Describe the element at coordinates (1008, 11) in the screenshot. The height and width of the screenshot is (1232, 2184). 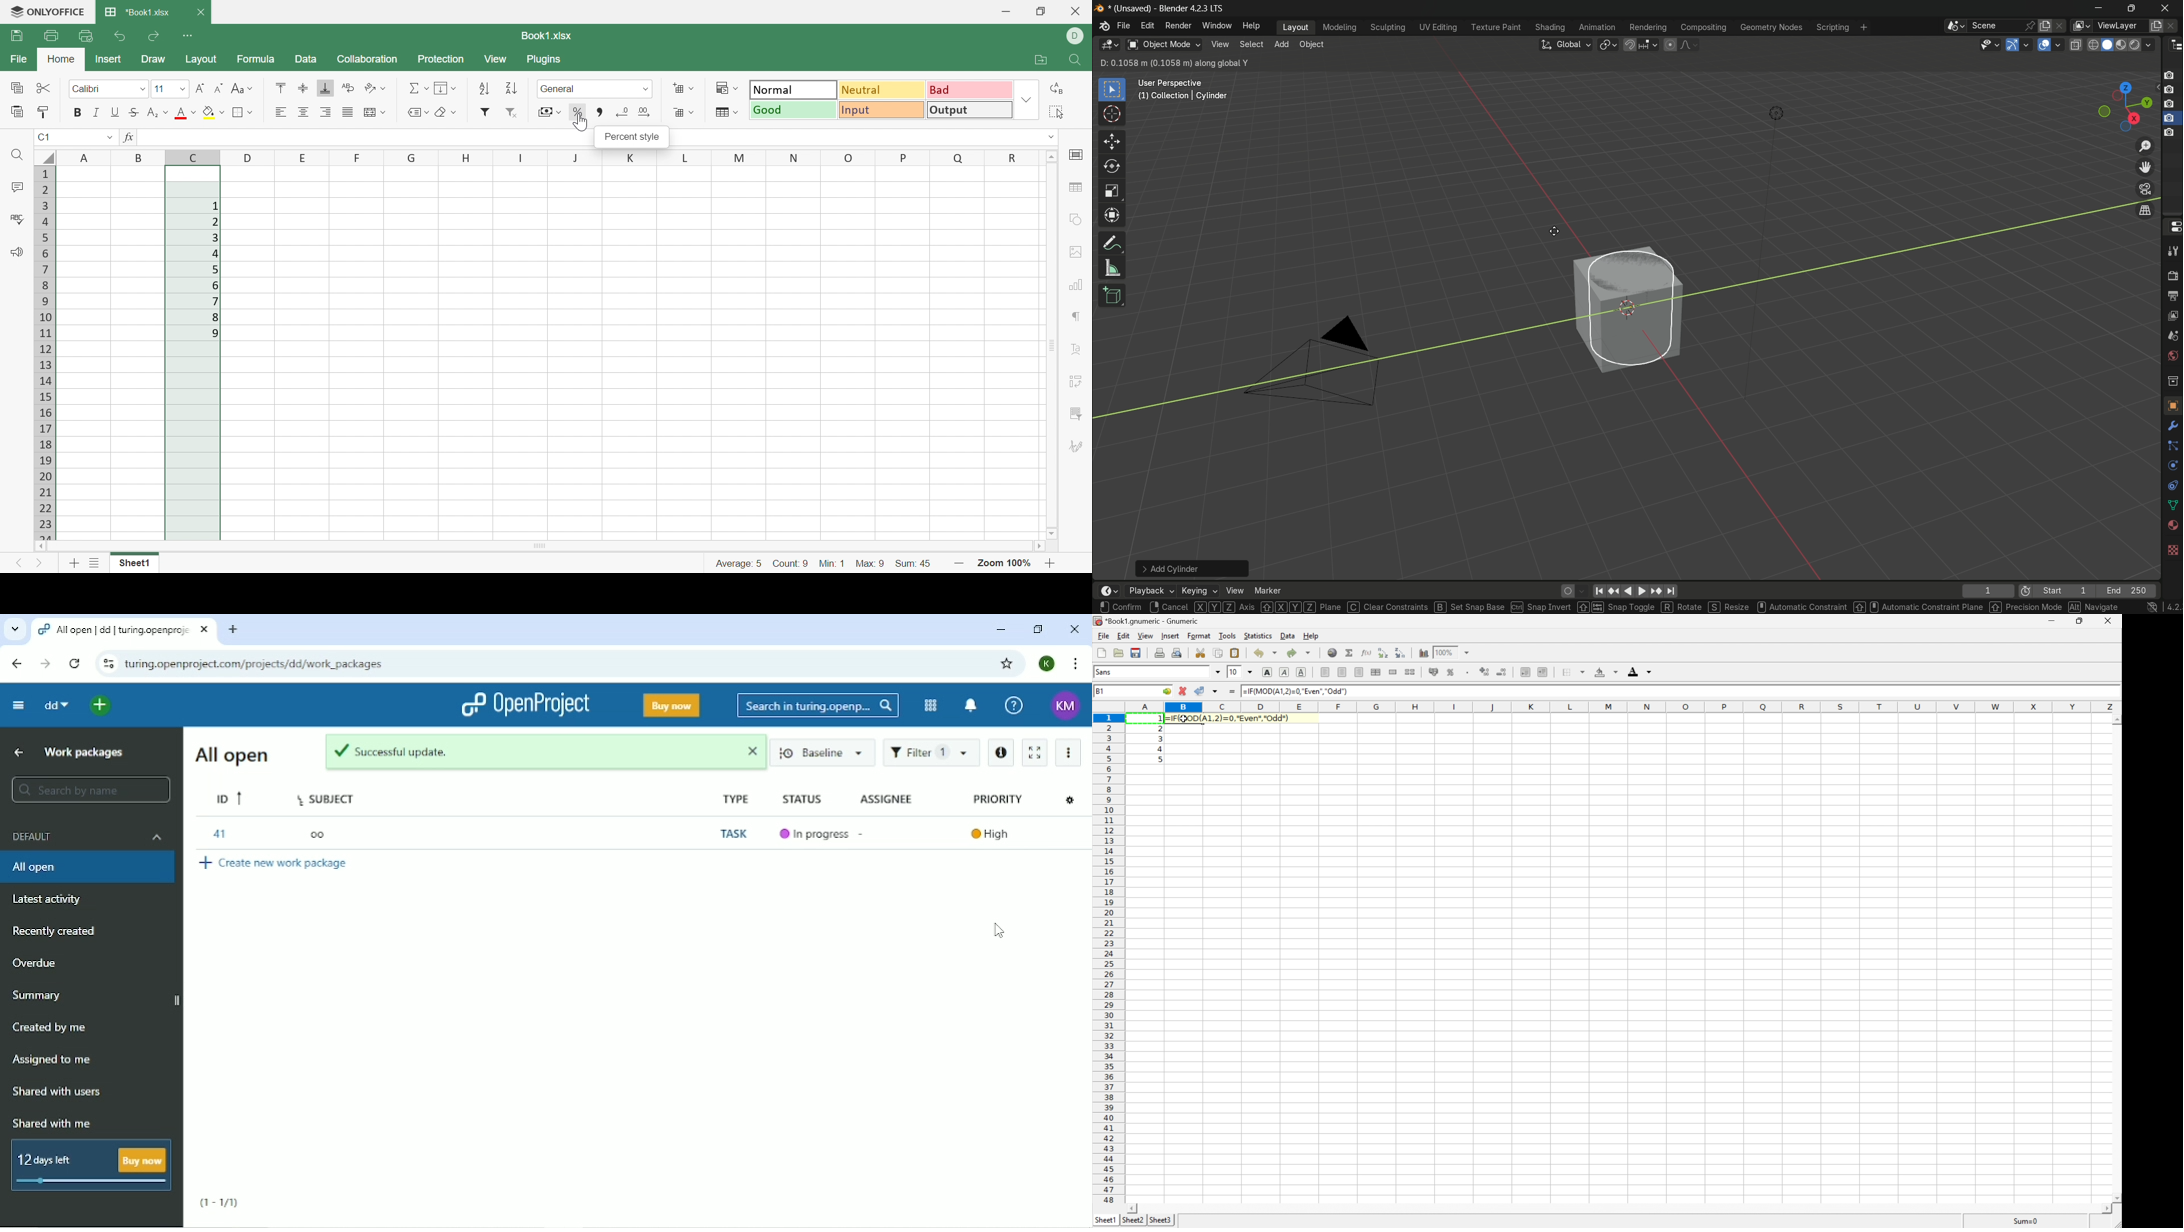
I see `Minimize` at that location.